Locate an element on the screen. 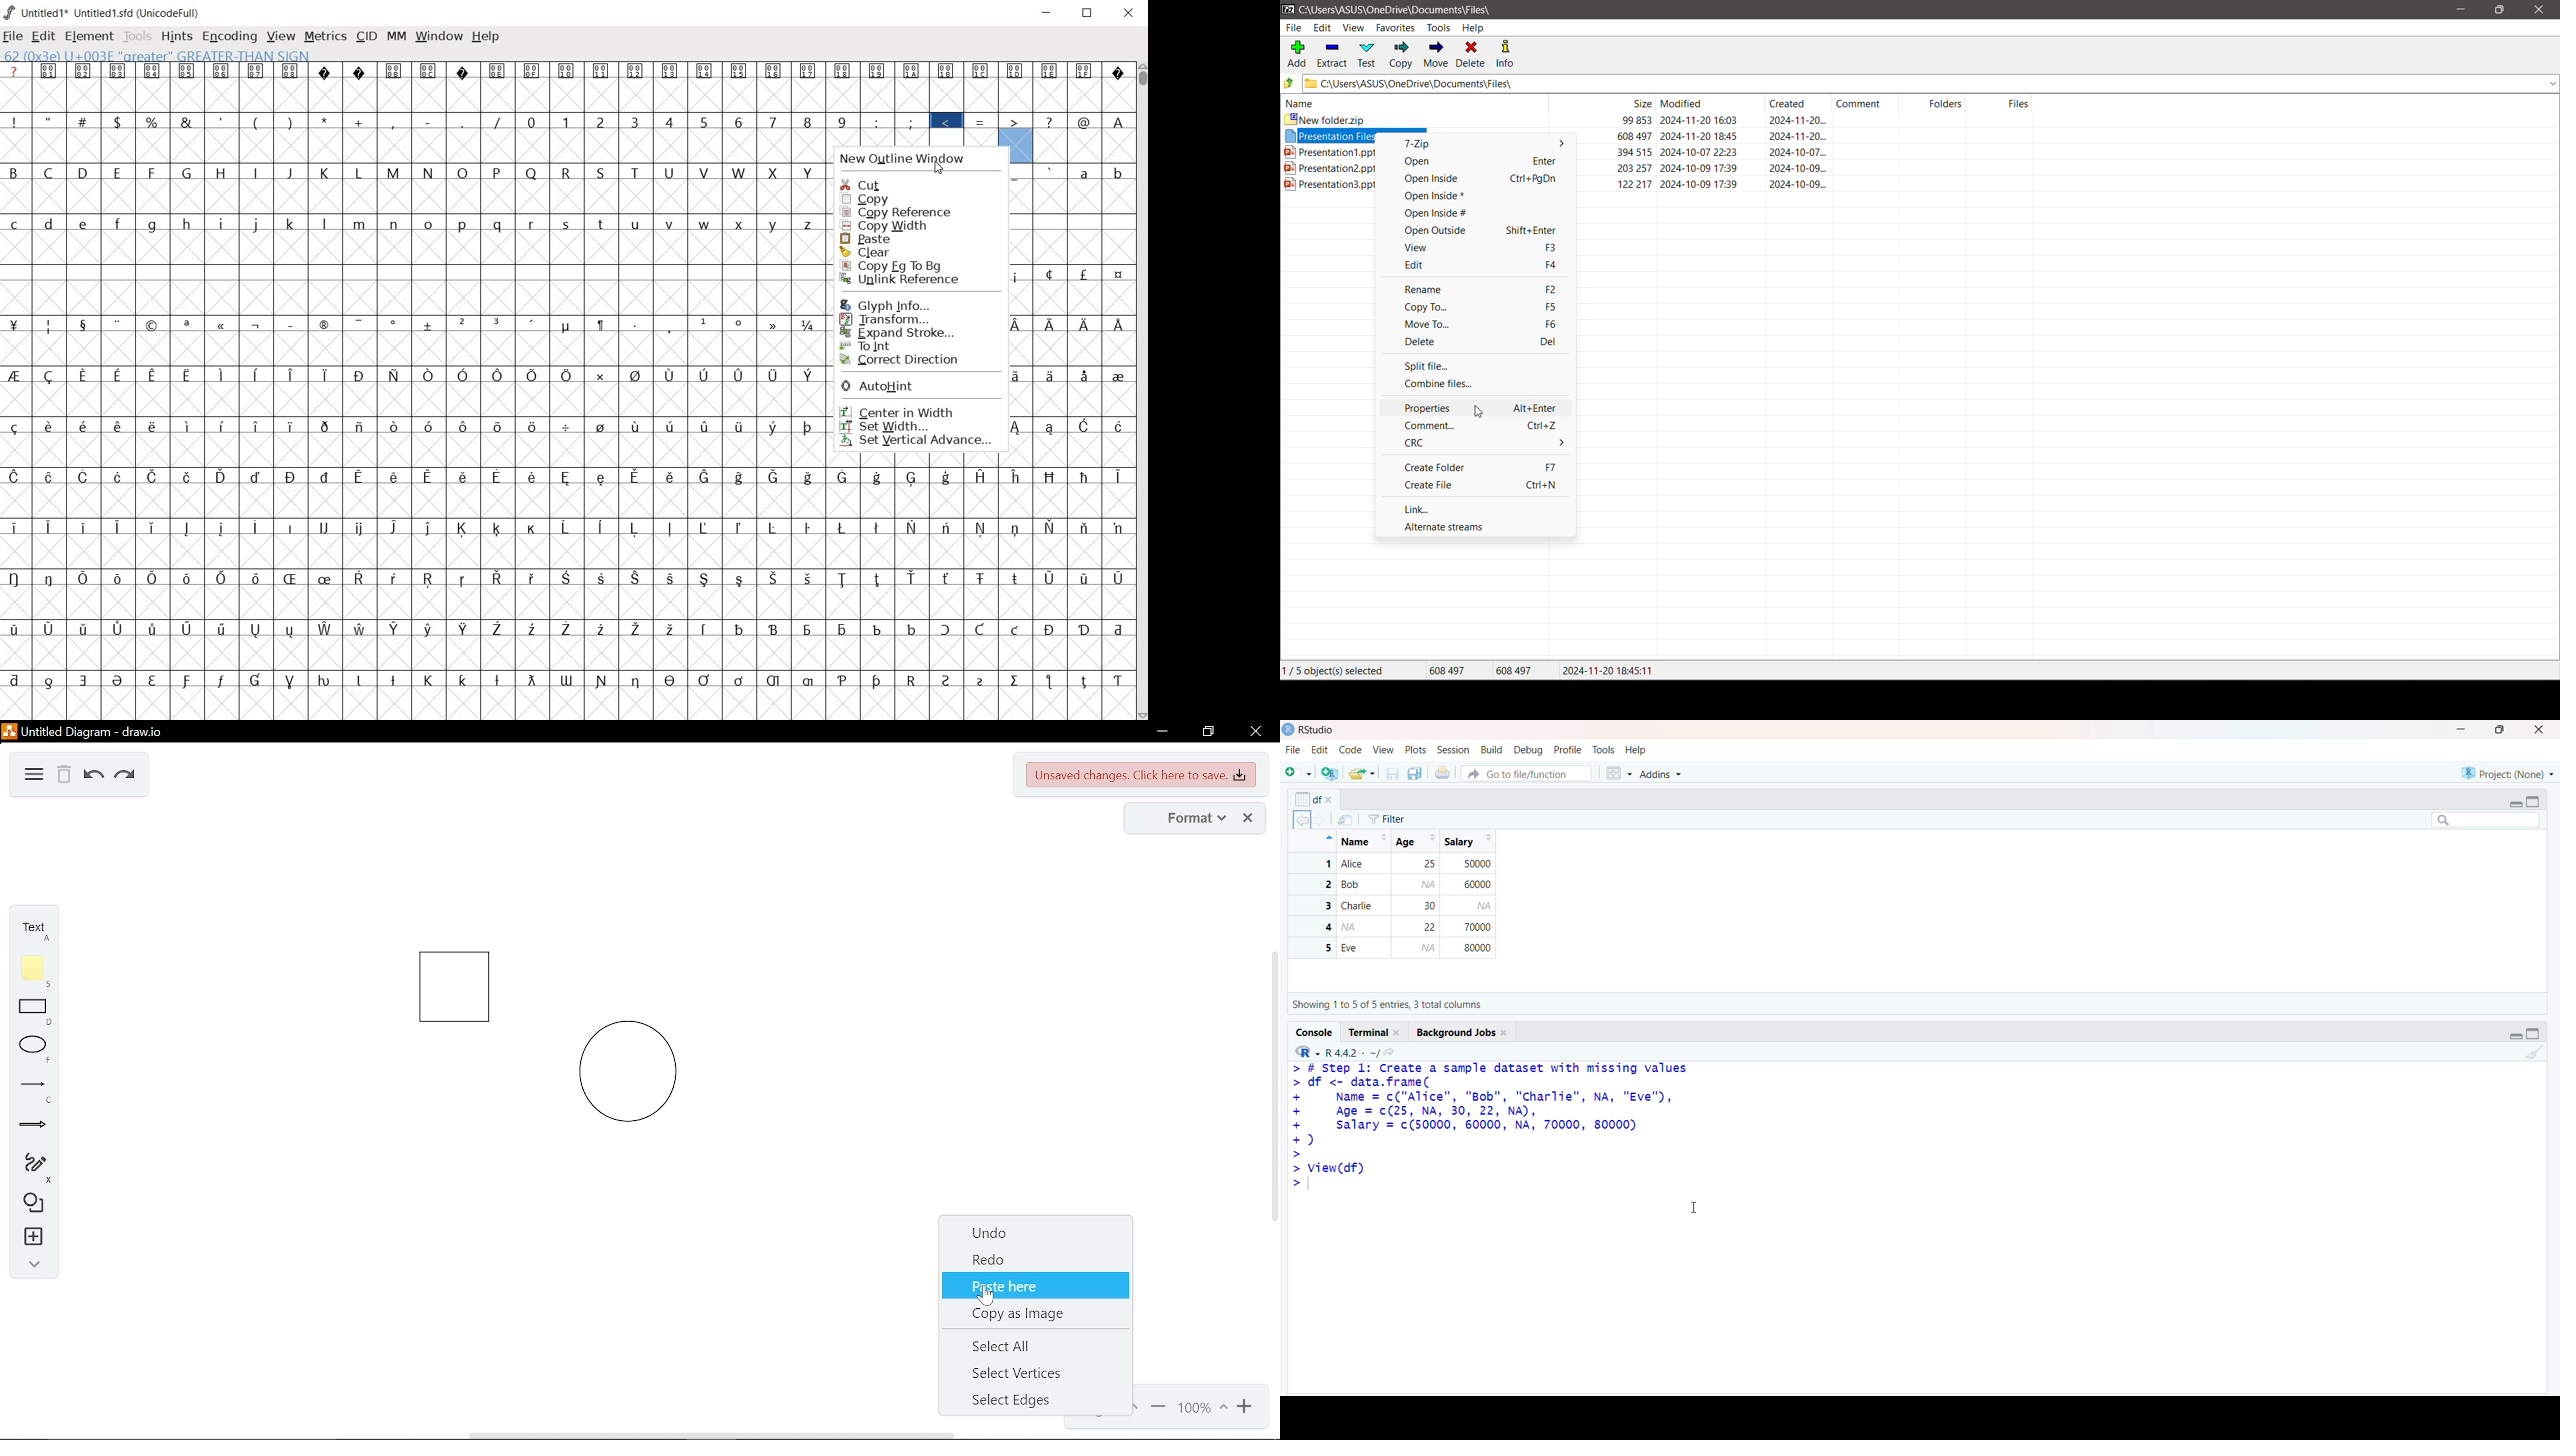 The width and height of the screenshot is (2576, 1456). Filter is located at coordinates (1400, 817).